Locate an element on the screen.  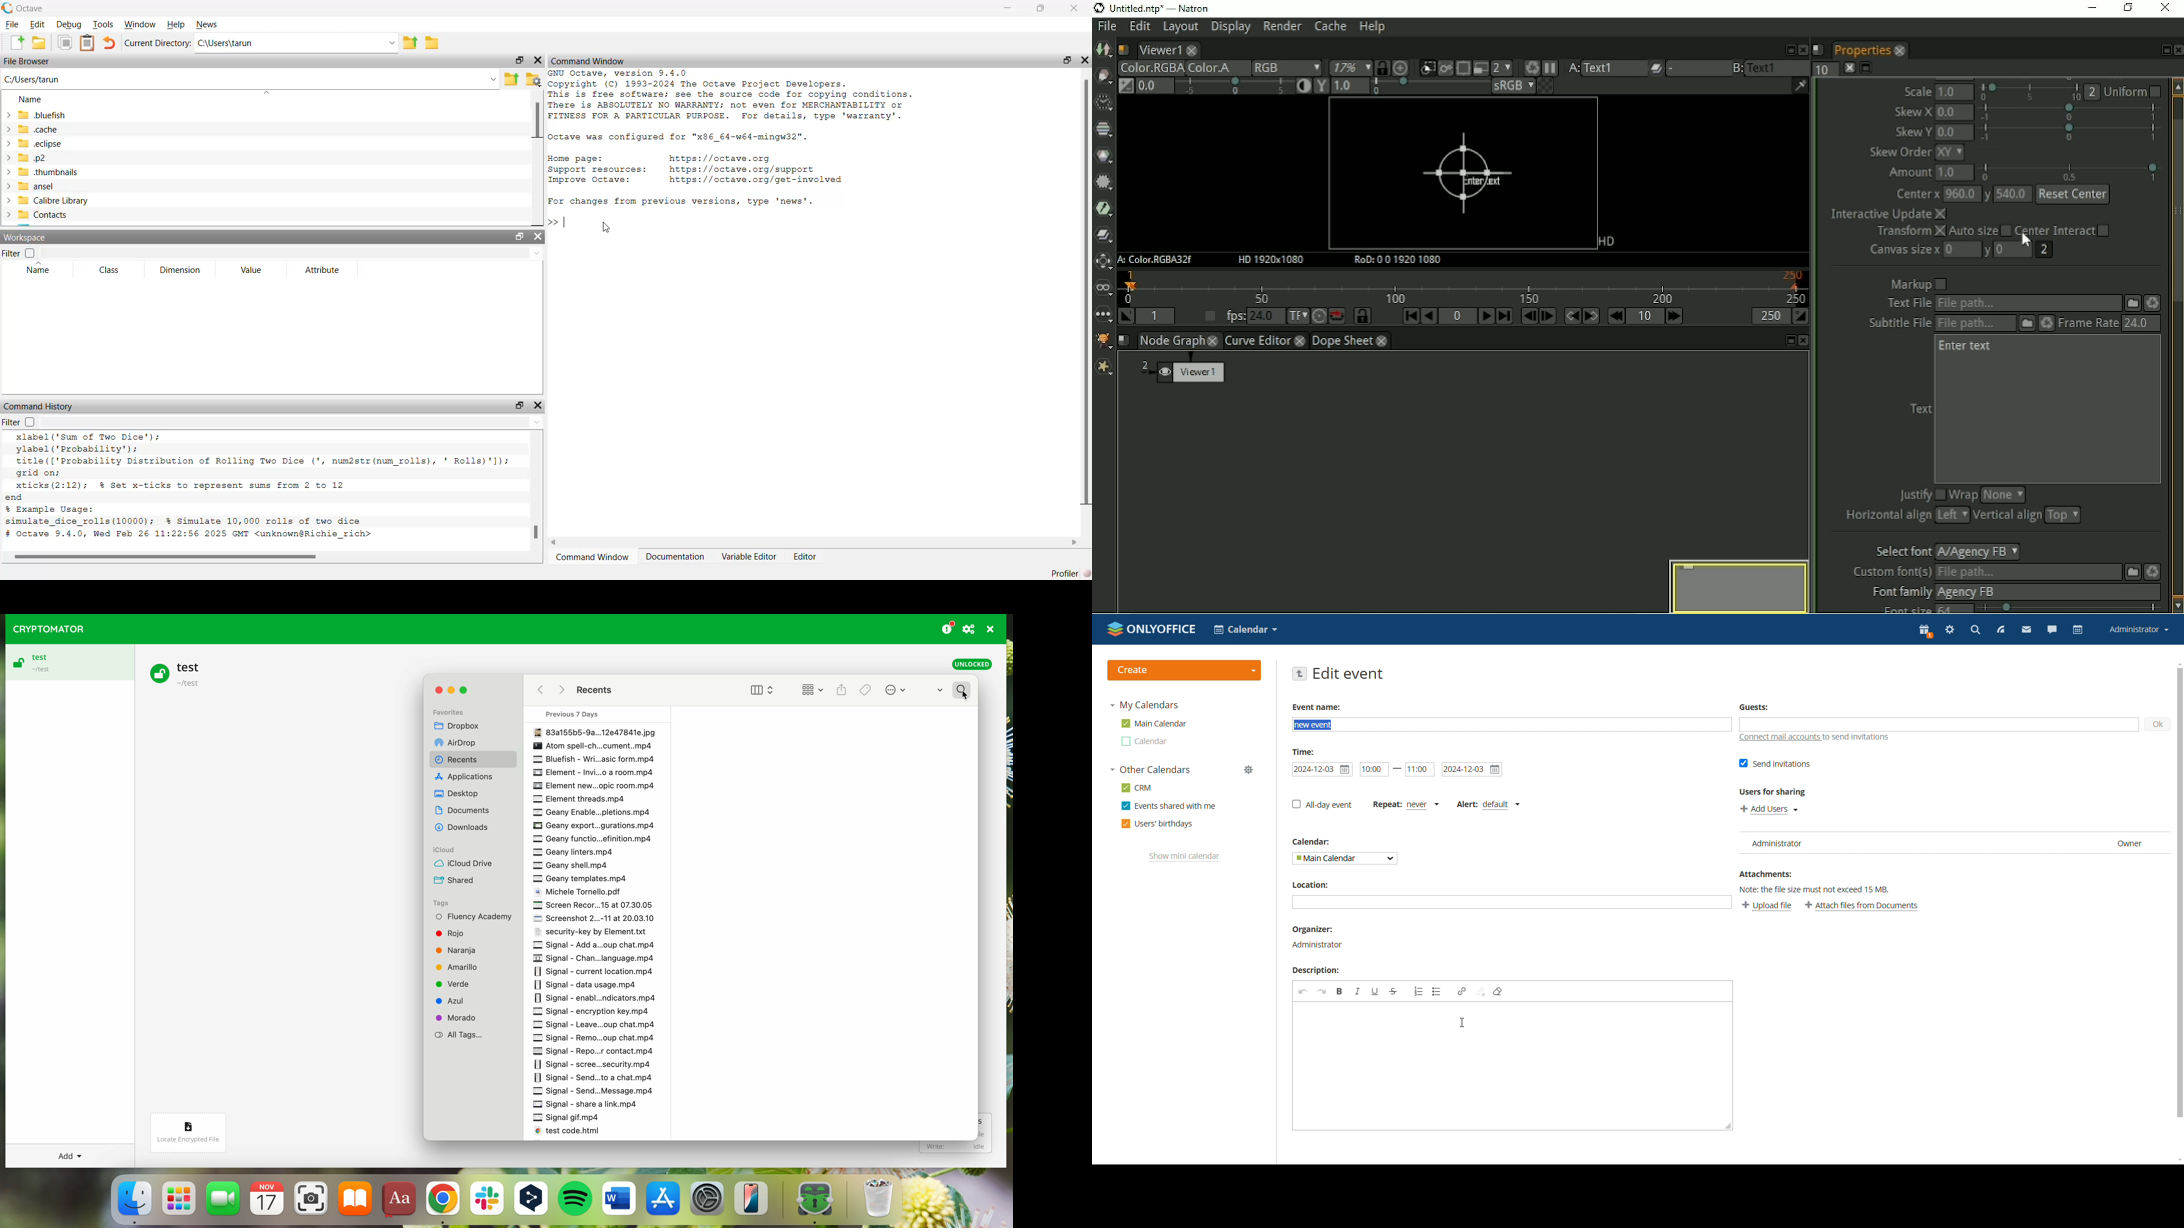
locate encrypted file button is located at coordinates (195, 1129).